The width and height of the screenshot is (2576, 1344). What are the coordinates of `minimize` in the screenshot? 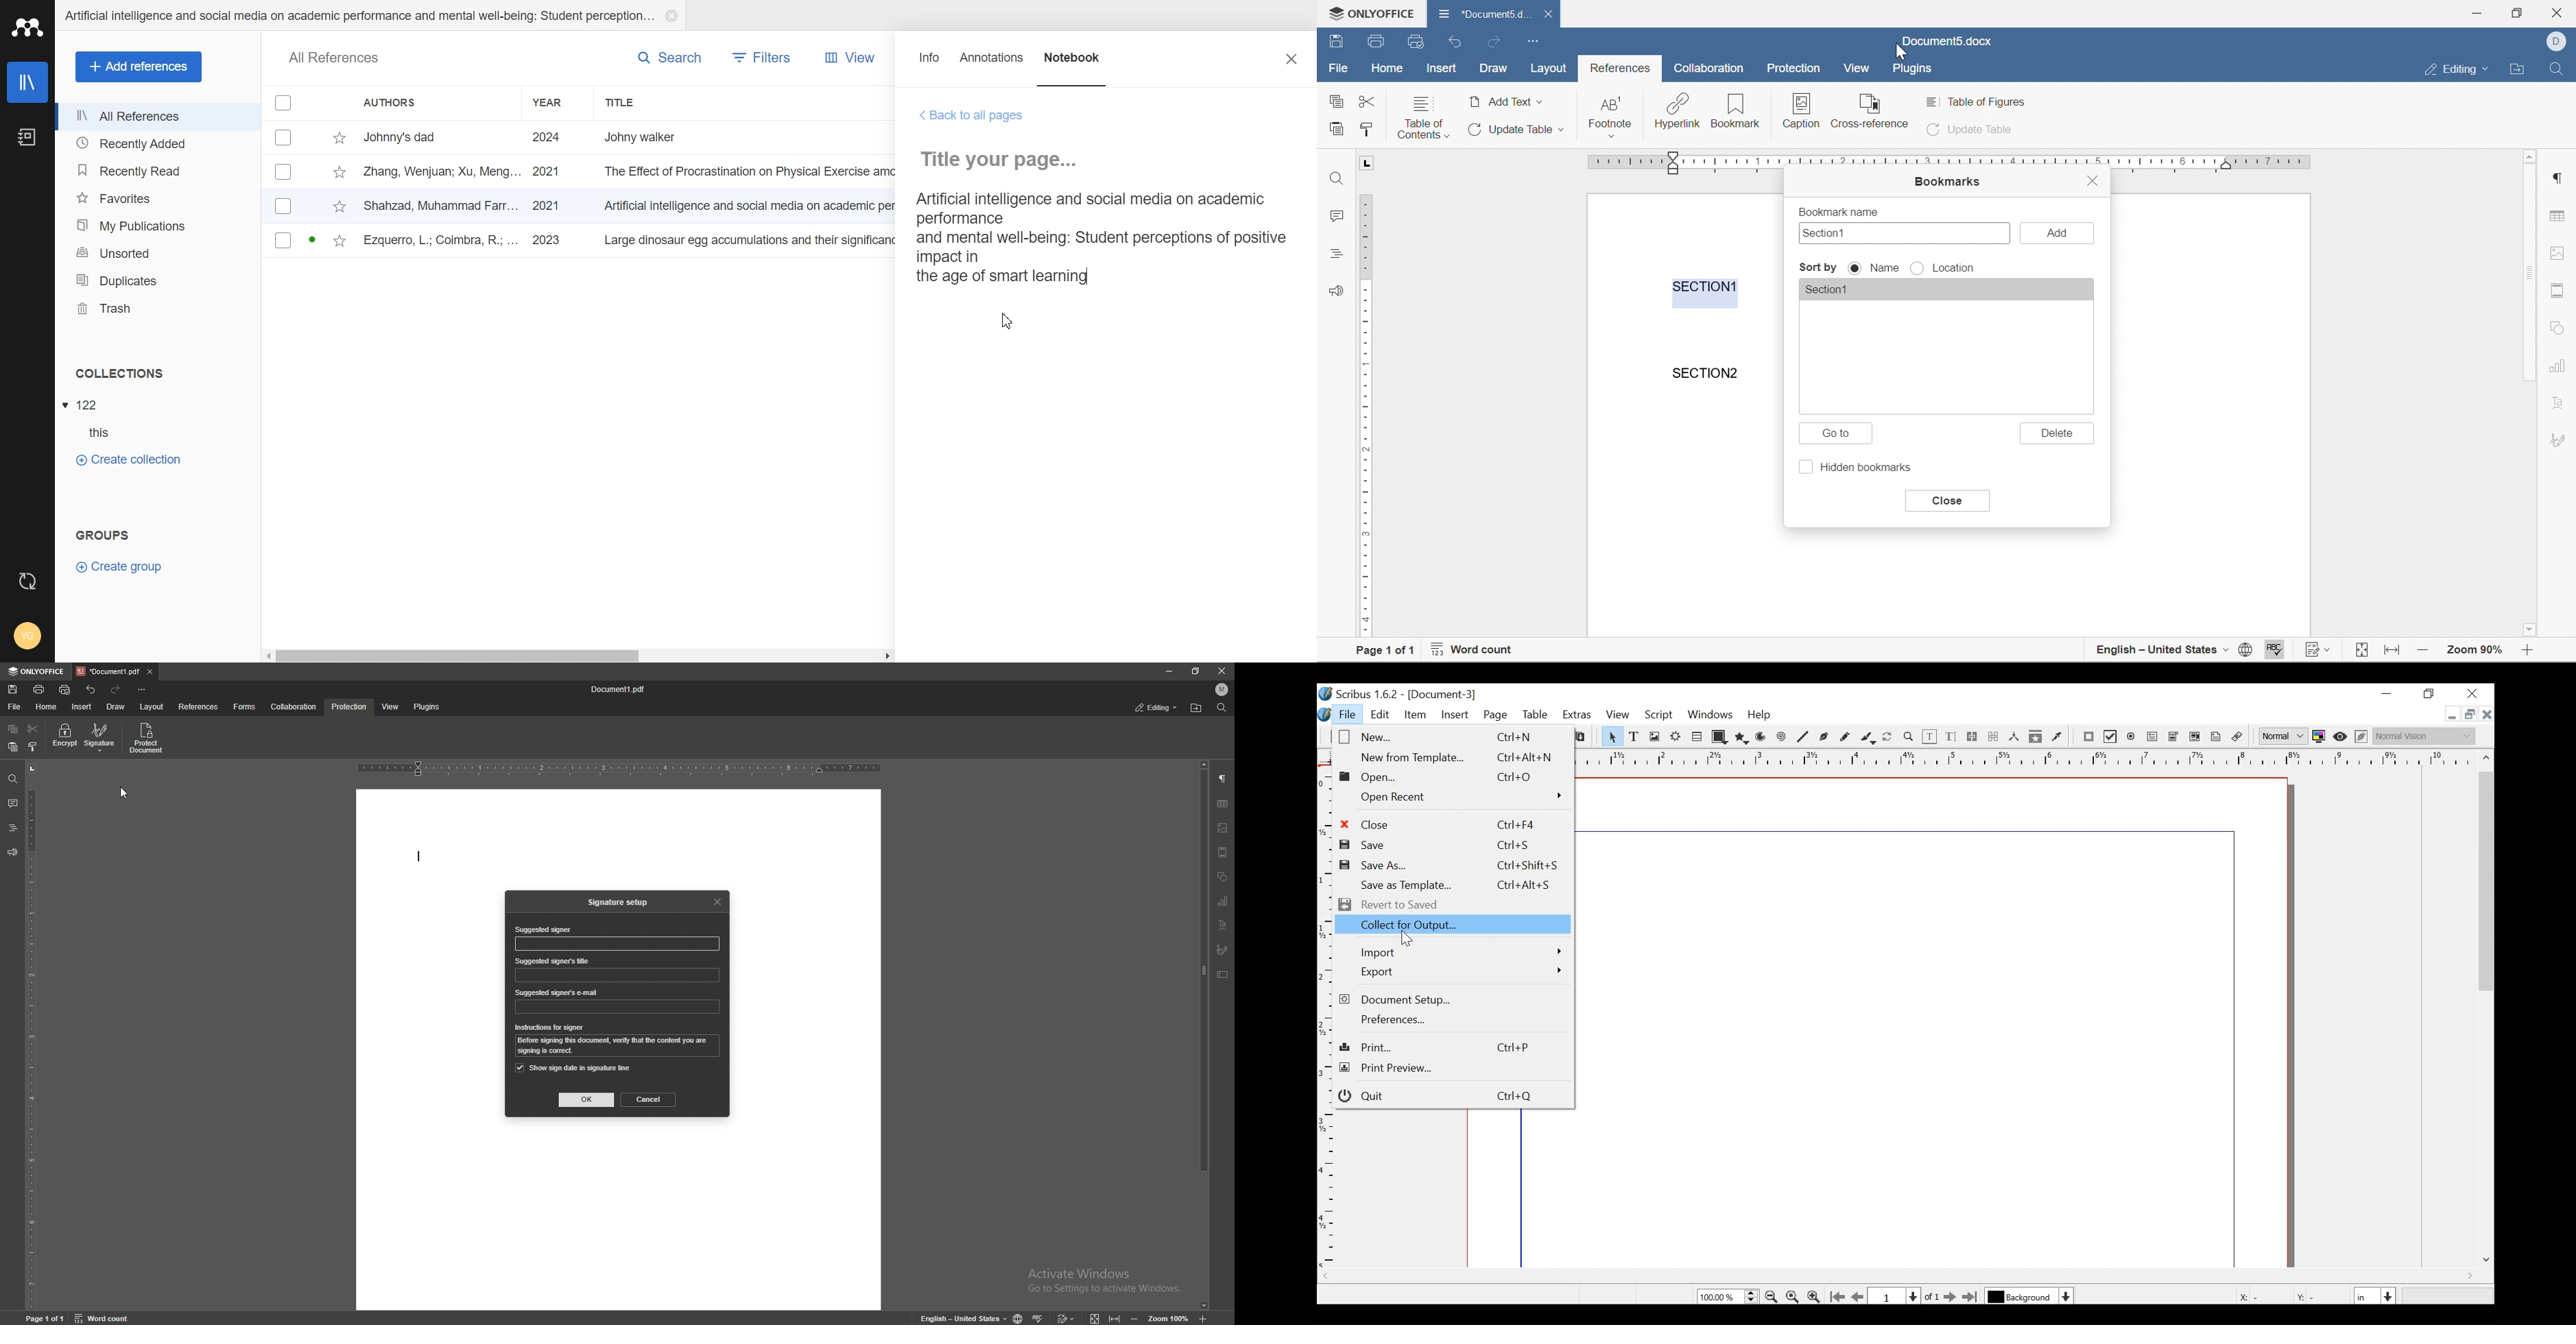 It's located at (2480, 11).